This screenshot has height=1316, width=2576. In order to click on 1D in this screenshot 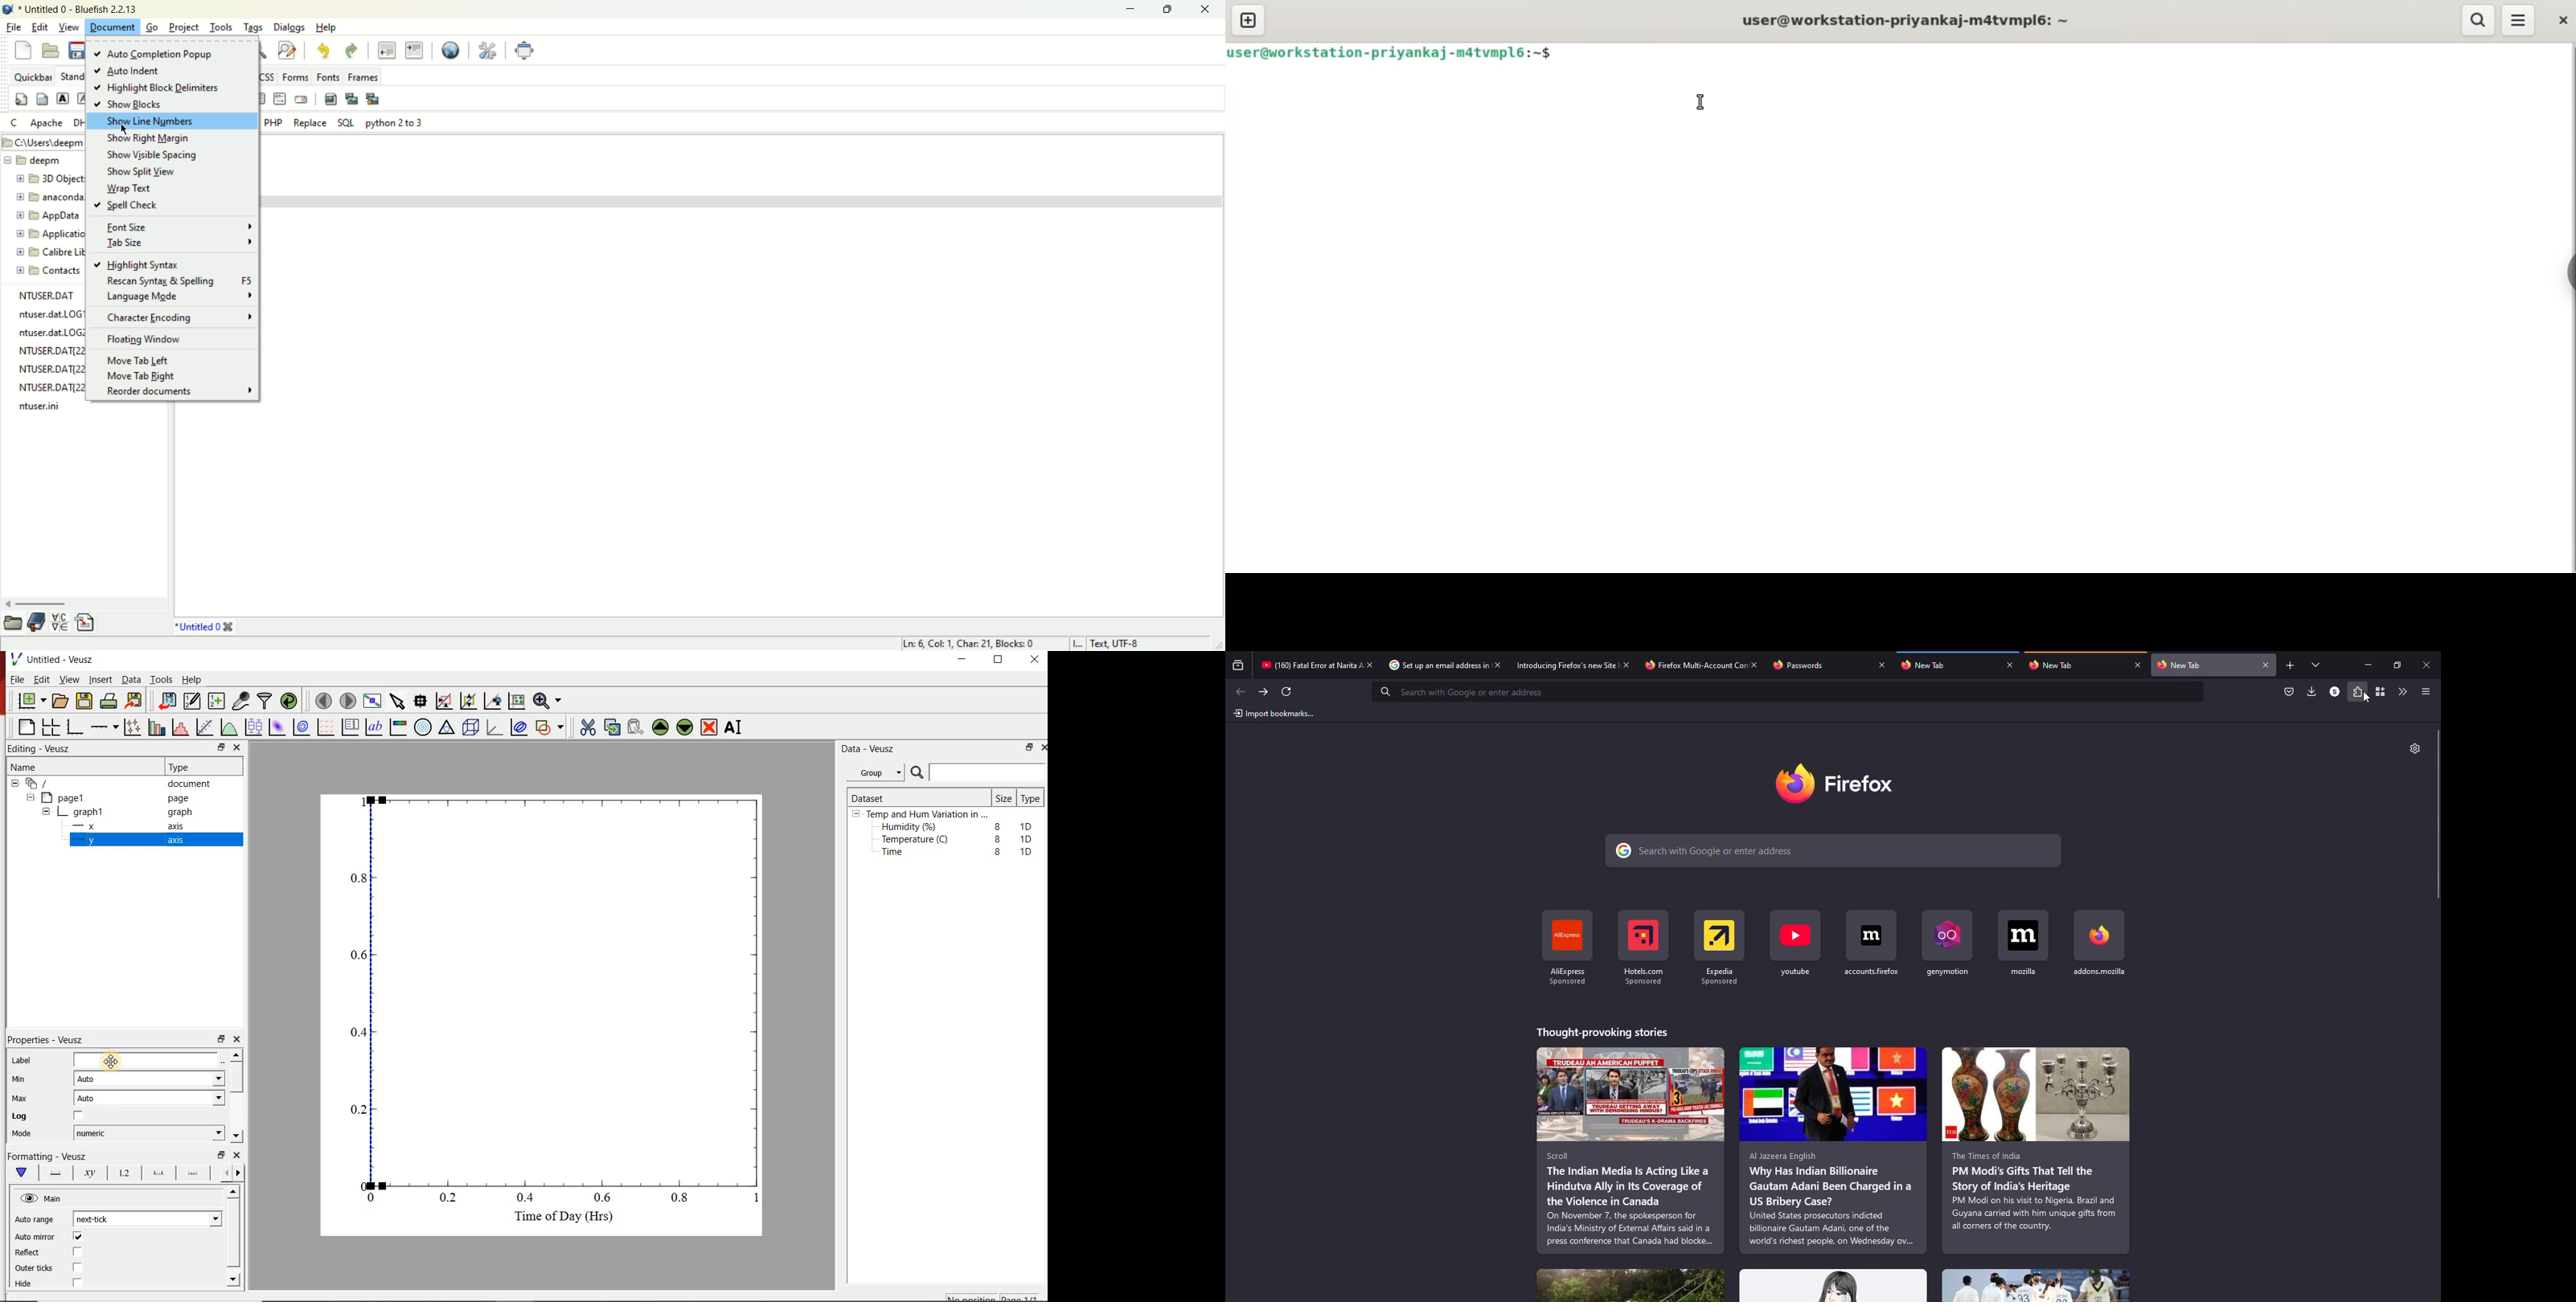, I will do `click(1029, 825)`.